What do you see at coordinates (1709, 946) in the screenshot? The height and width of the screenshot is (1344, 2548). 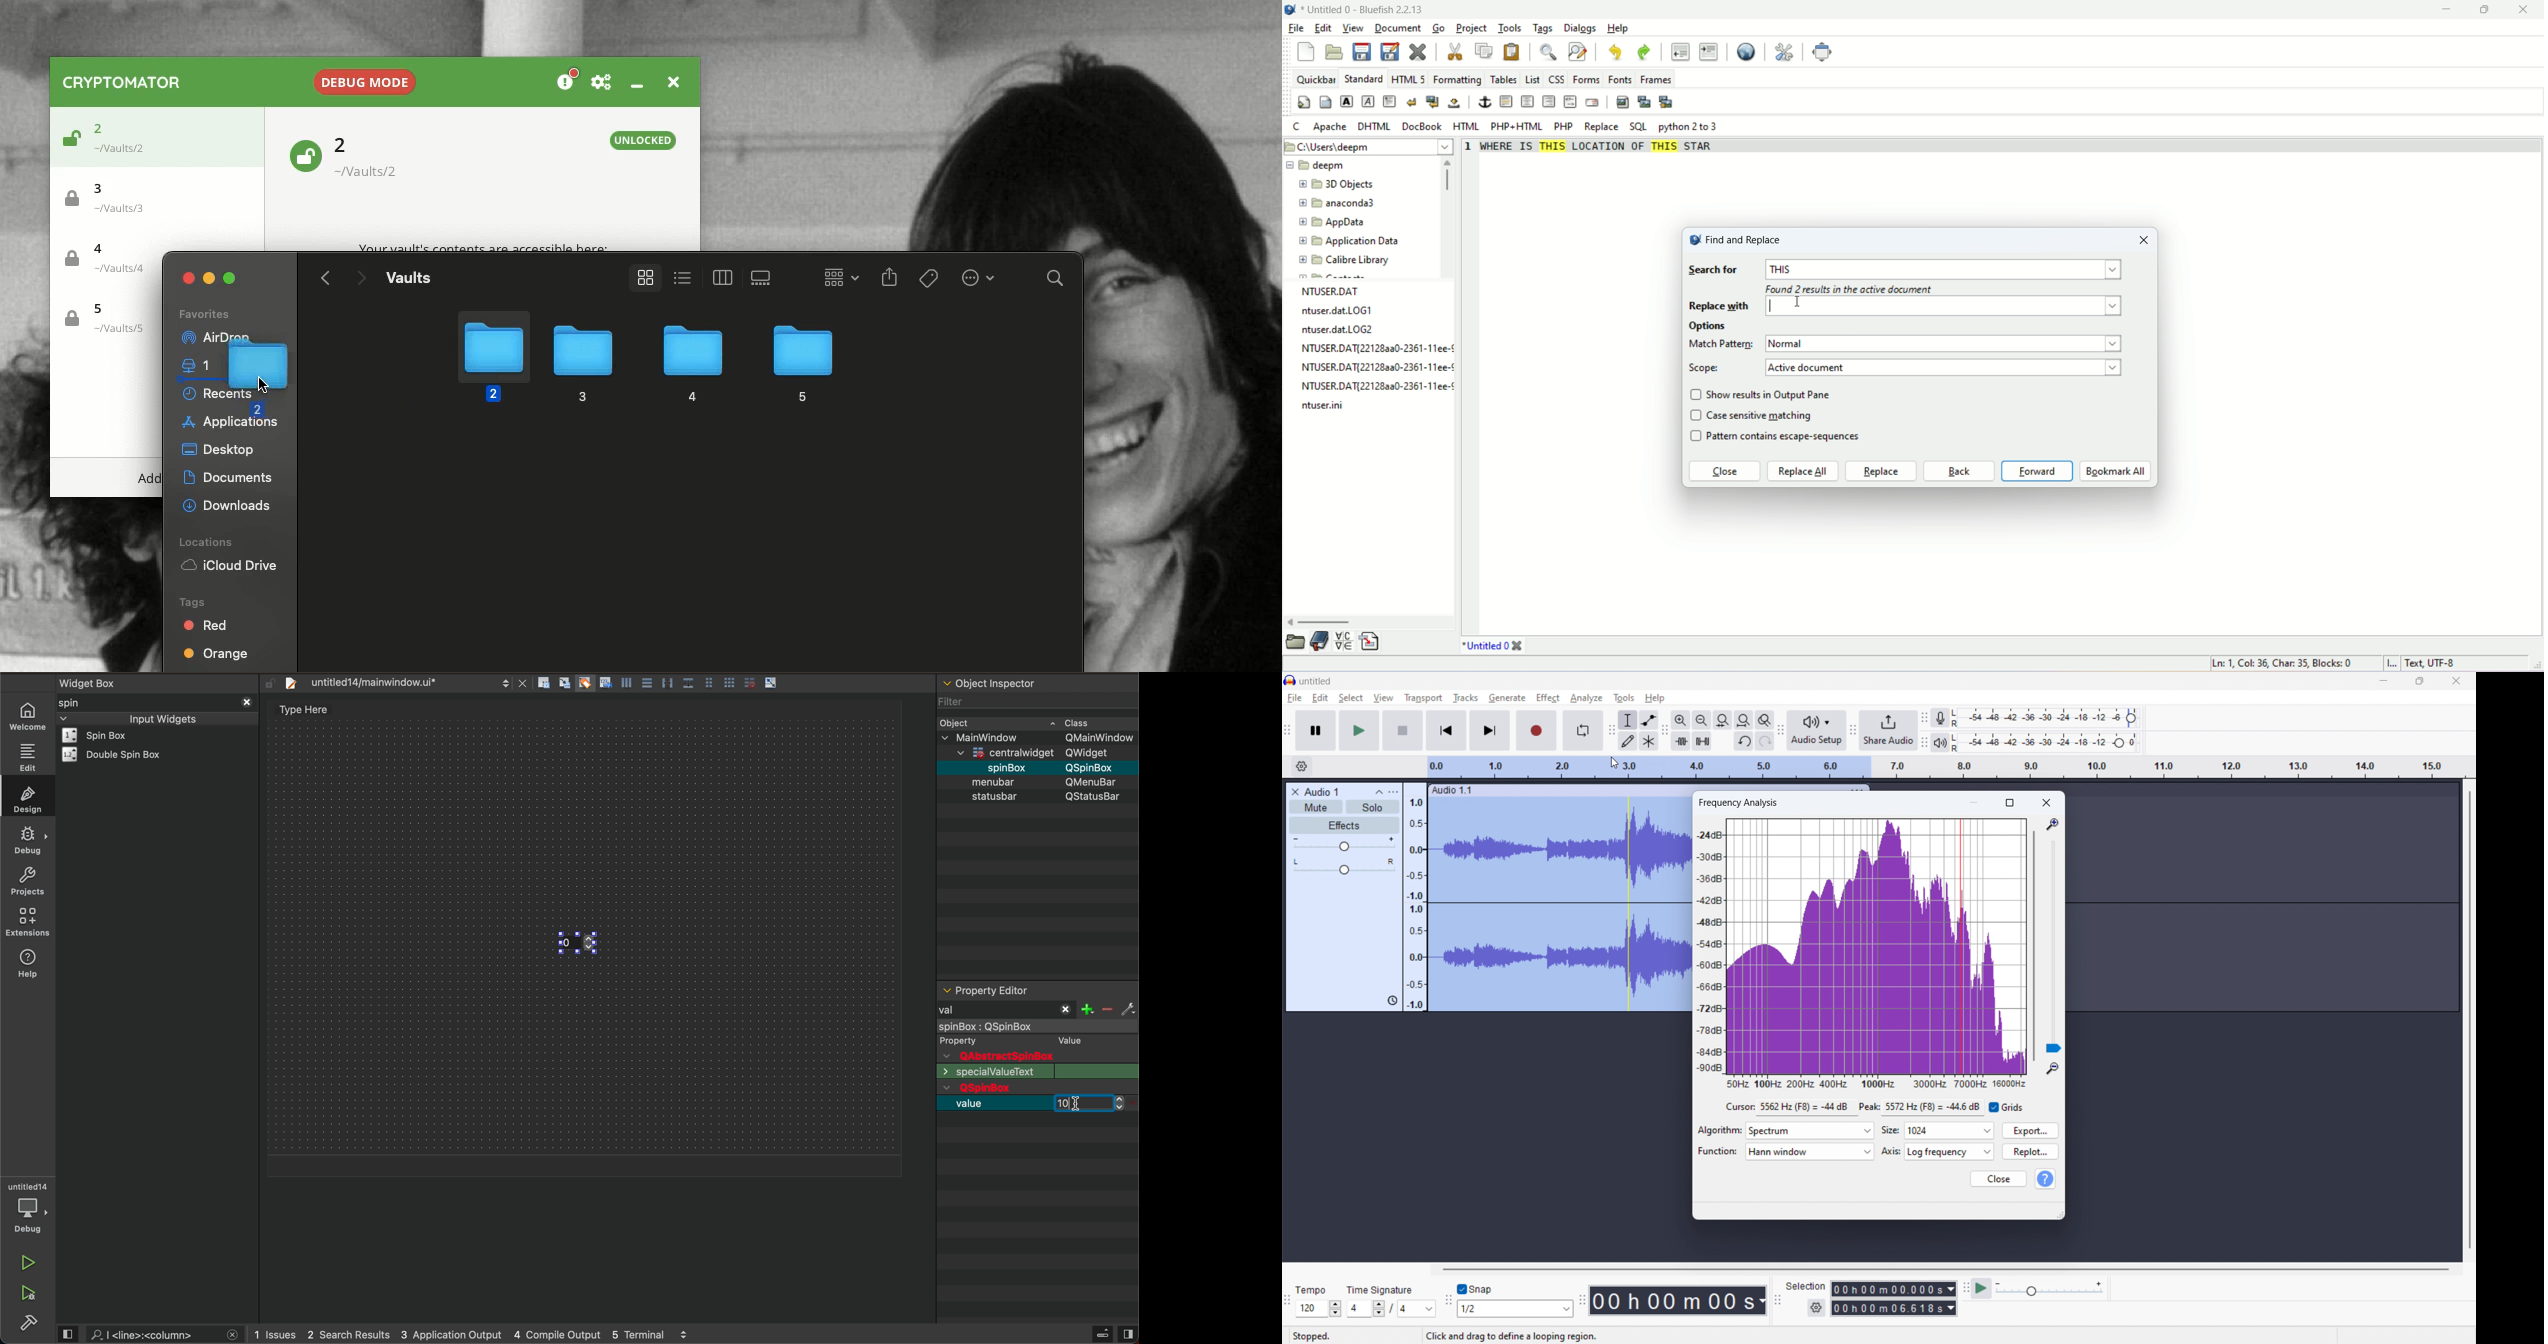 I see `amplitude` at bounding box center [1709, 946].